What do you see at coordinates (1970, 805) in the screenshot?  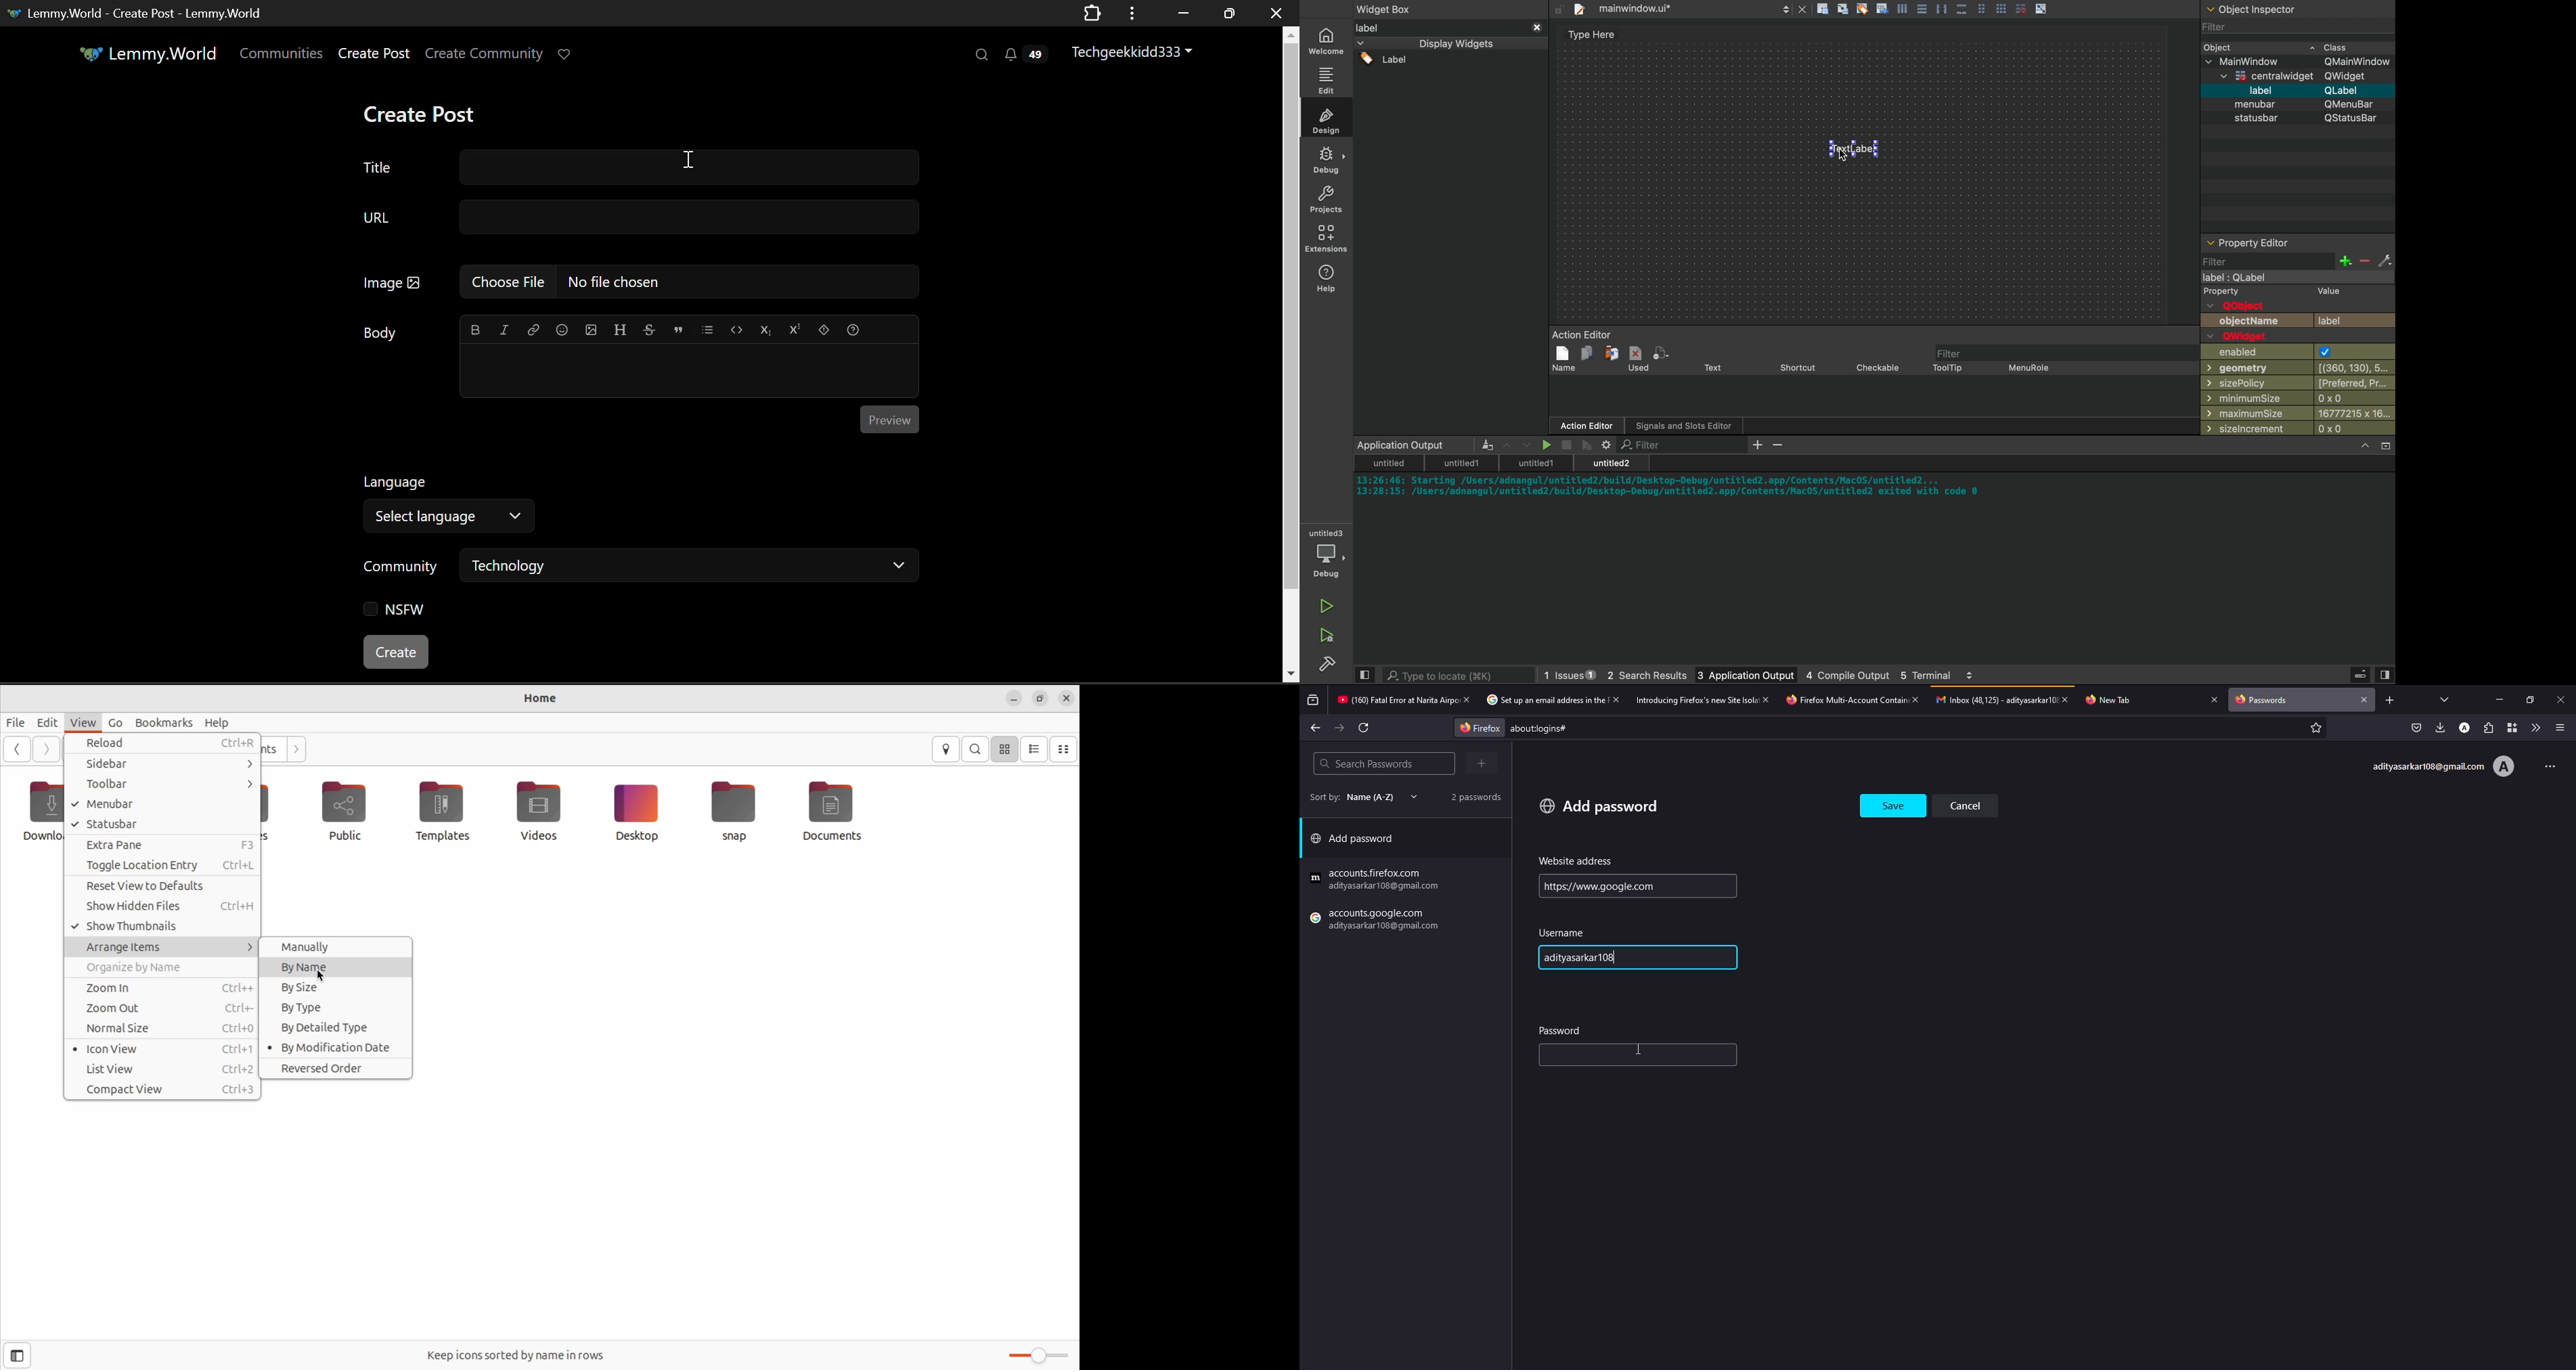 I see `cancel` at bounding box center [1970, 805].